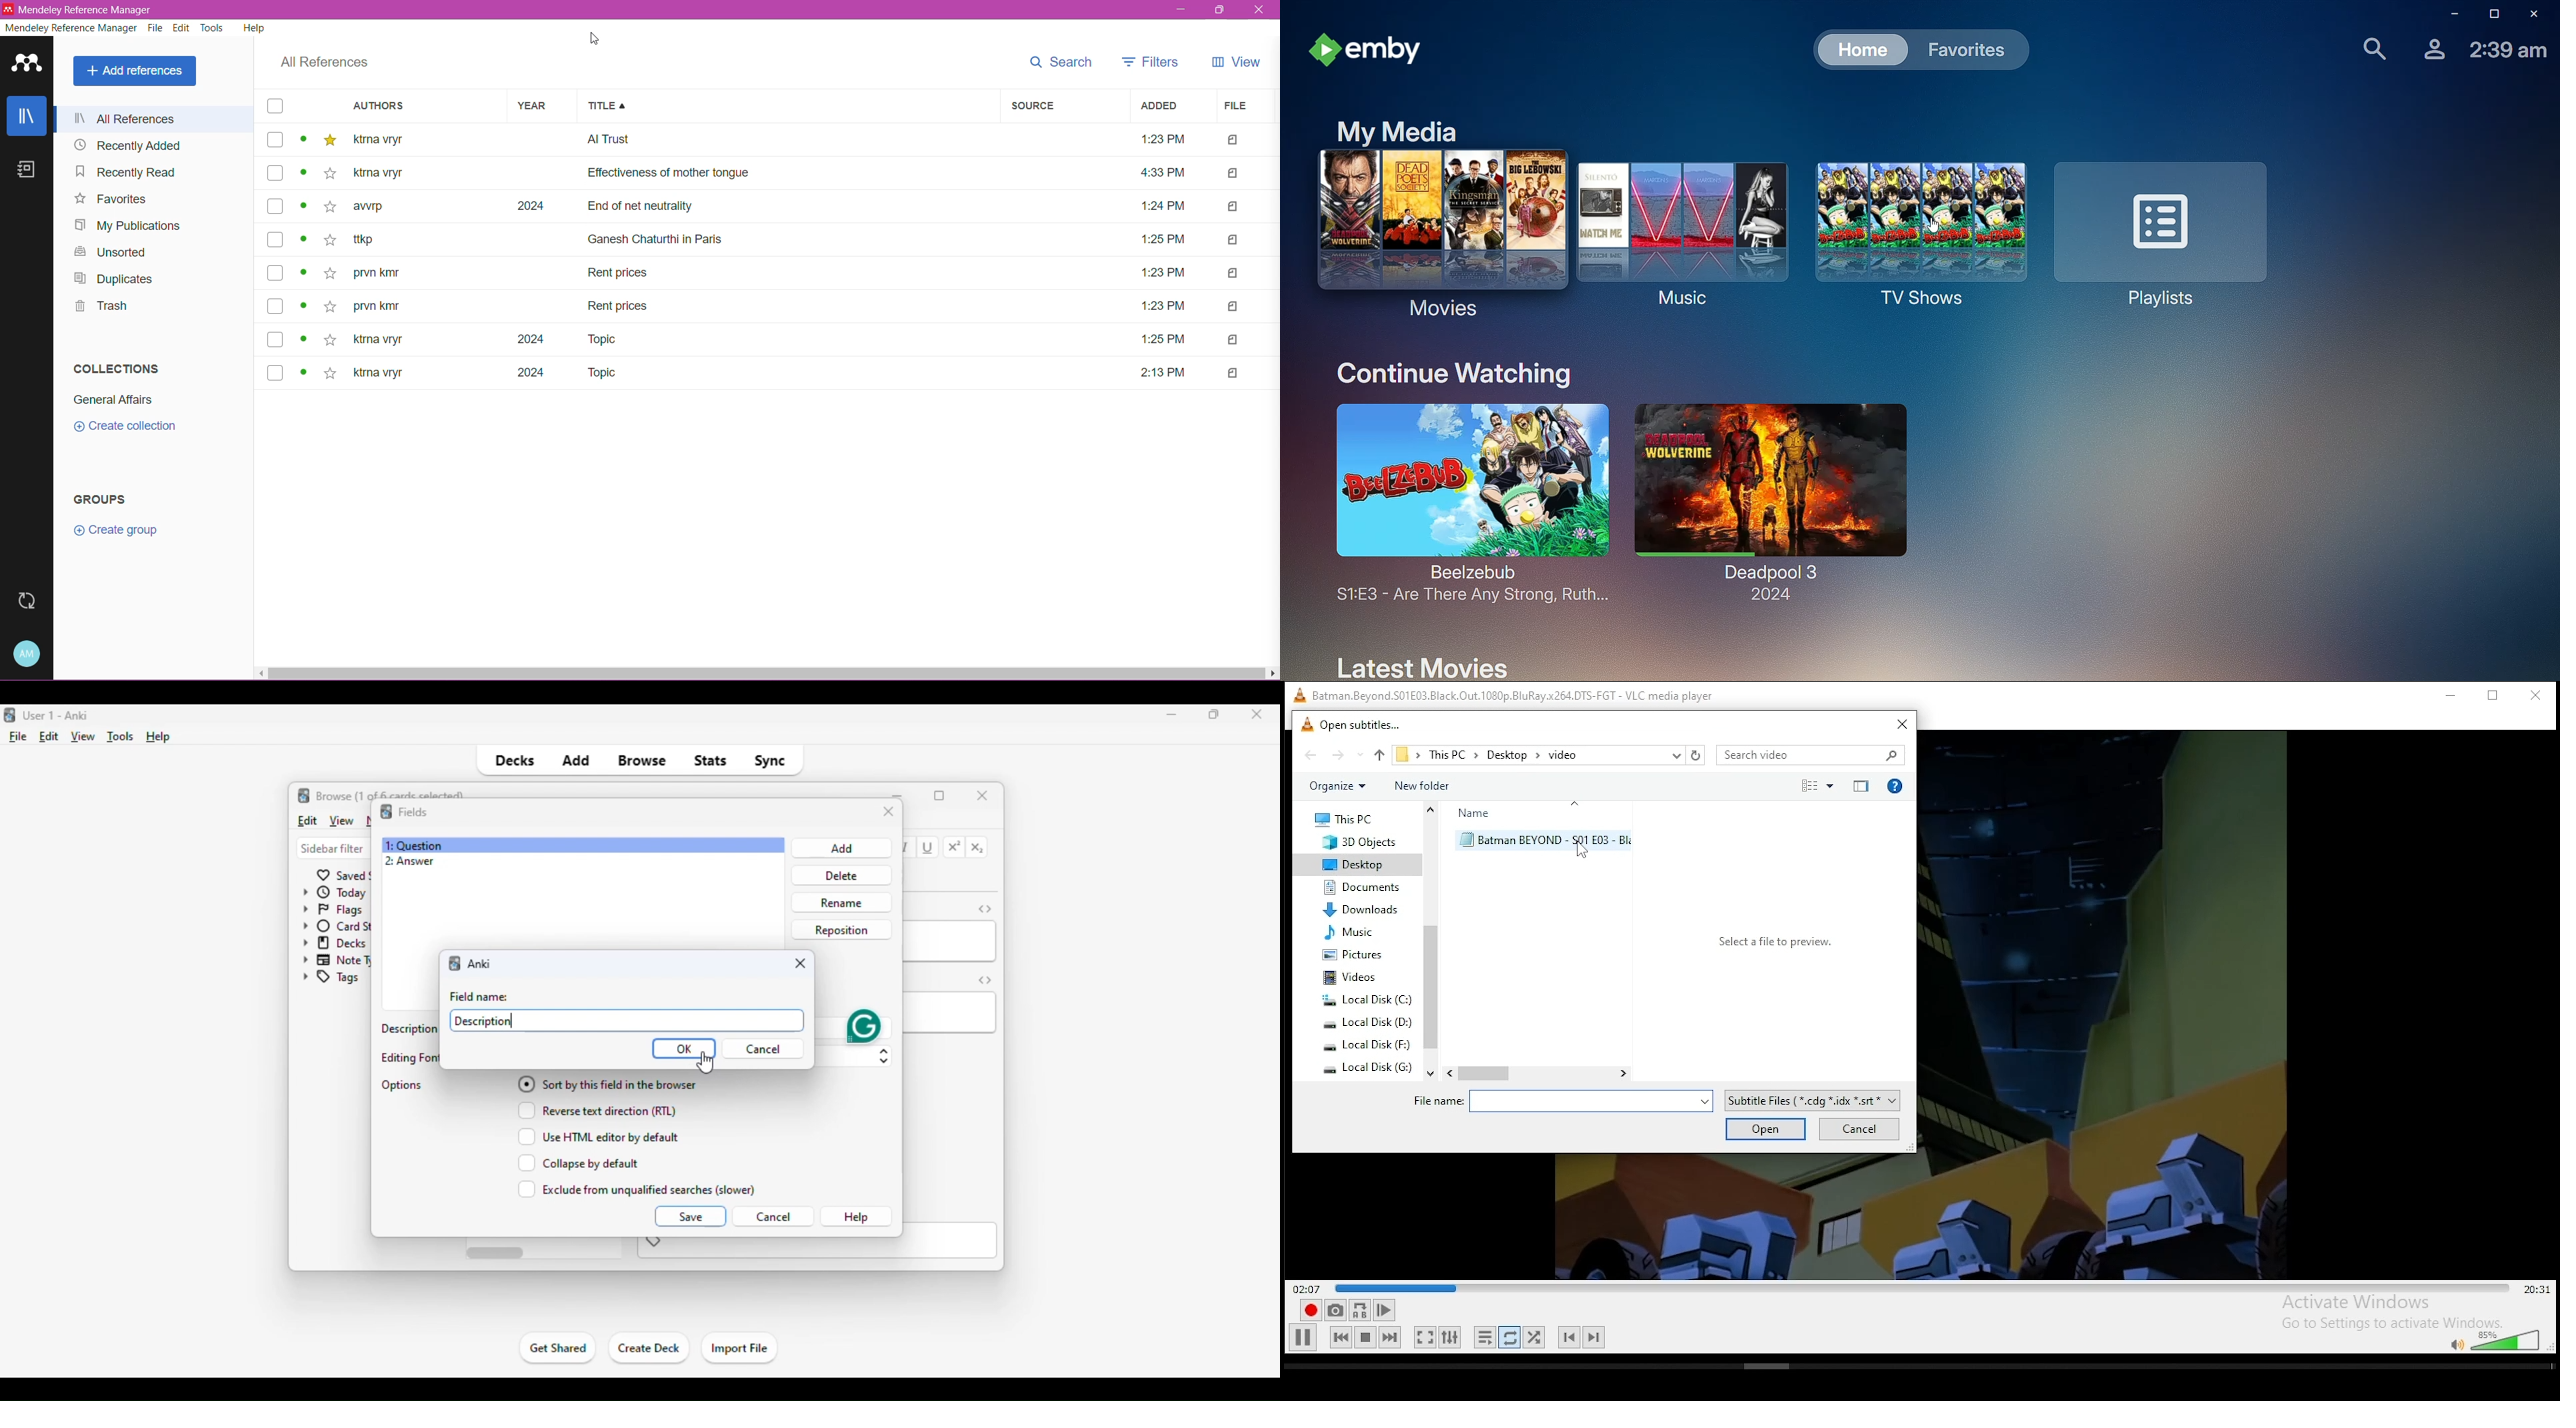 The width and height of the screenshot is (2576, 1428). What do you see at coordinates (1347, 755) in the screenshot?
I see `forward` at bounding box center [1347, 755].